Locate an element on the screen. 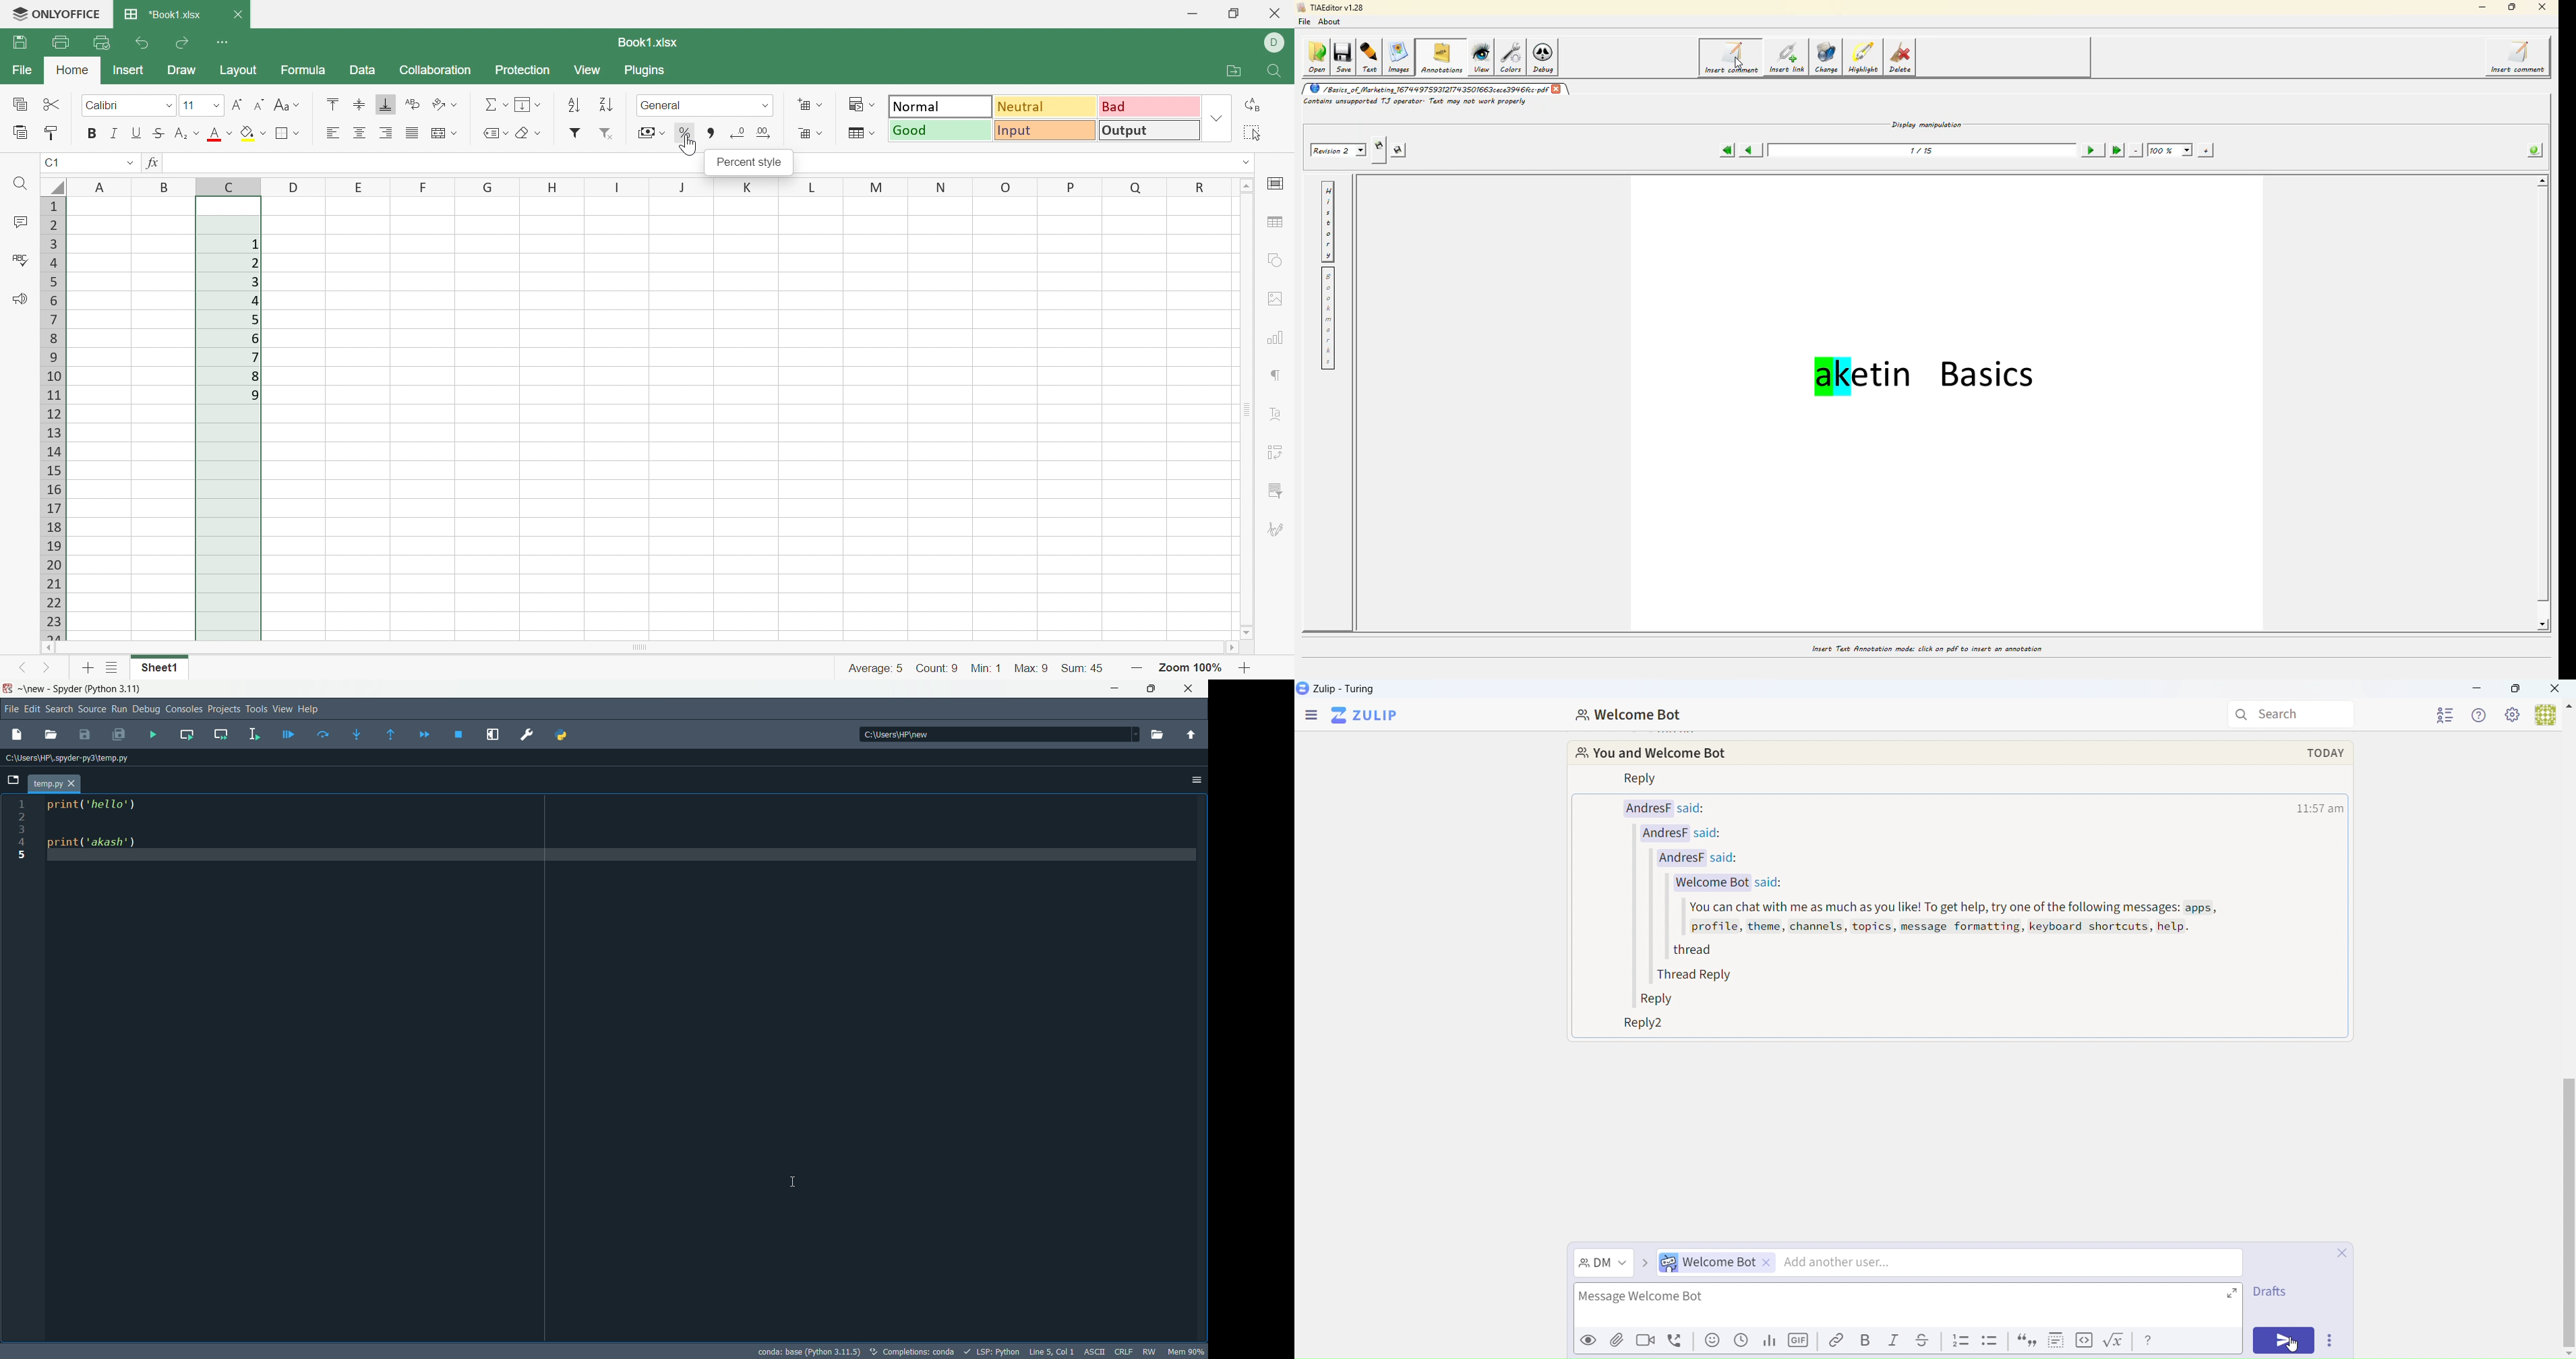  D is located at coordinates (1277, 42).